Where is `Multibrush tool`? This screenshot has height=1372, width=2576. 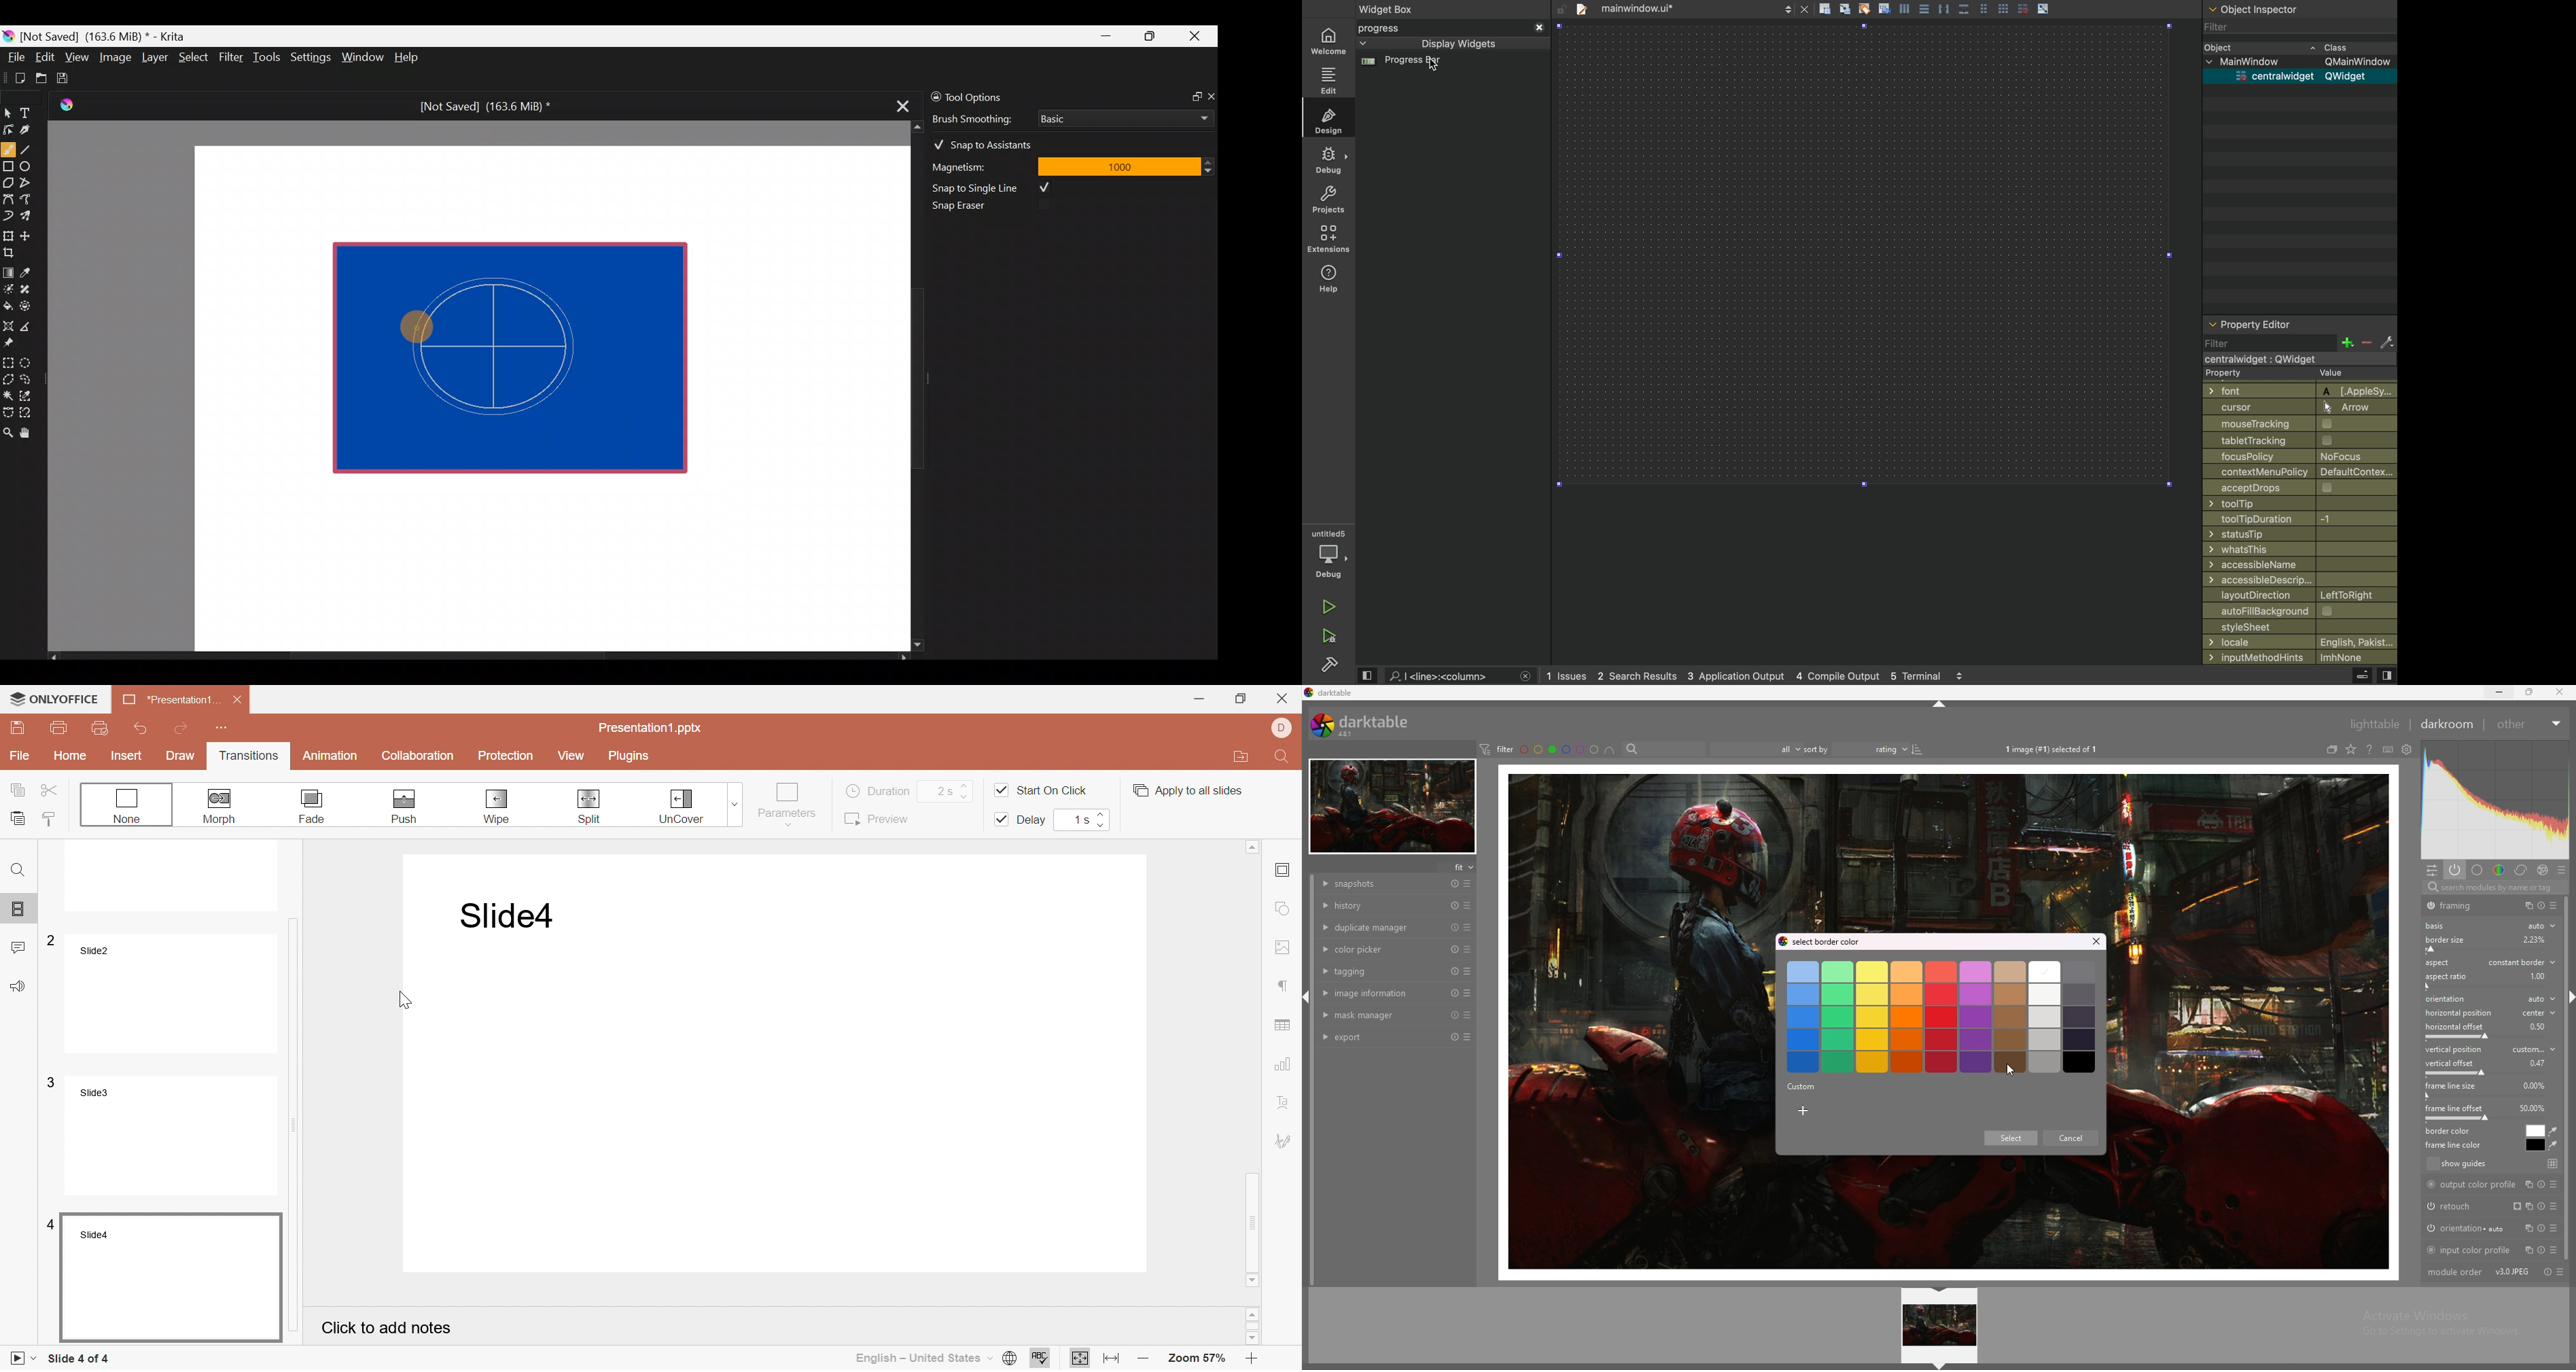
Multibrush tool is located at coordinates (30, 215).